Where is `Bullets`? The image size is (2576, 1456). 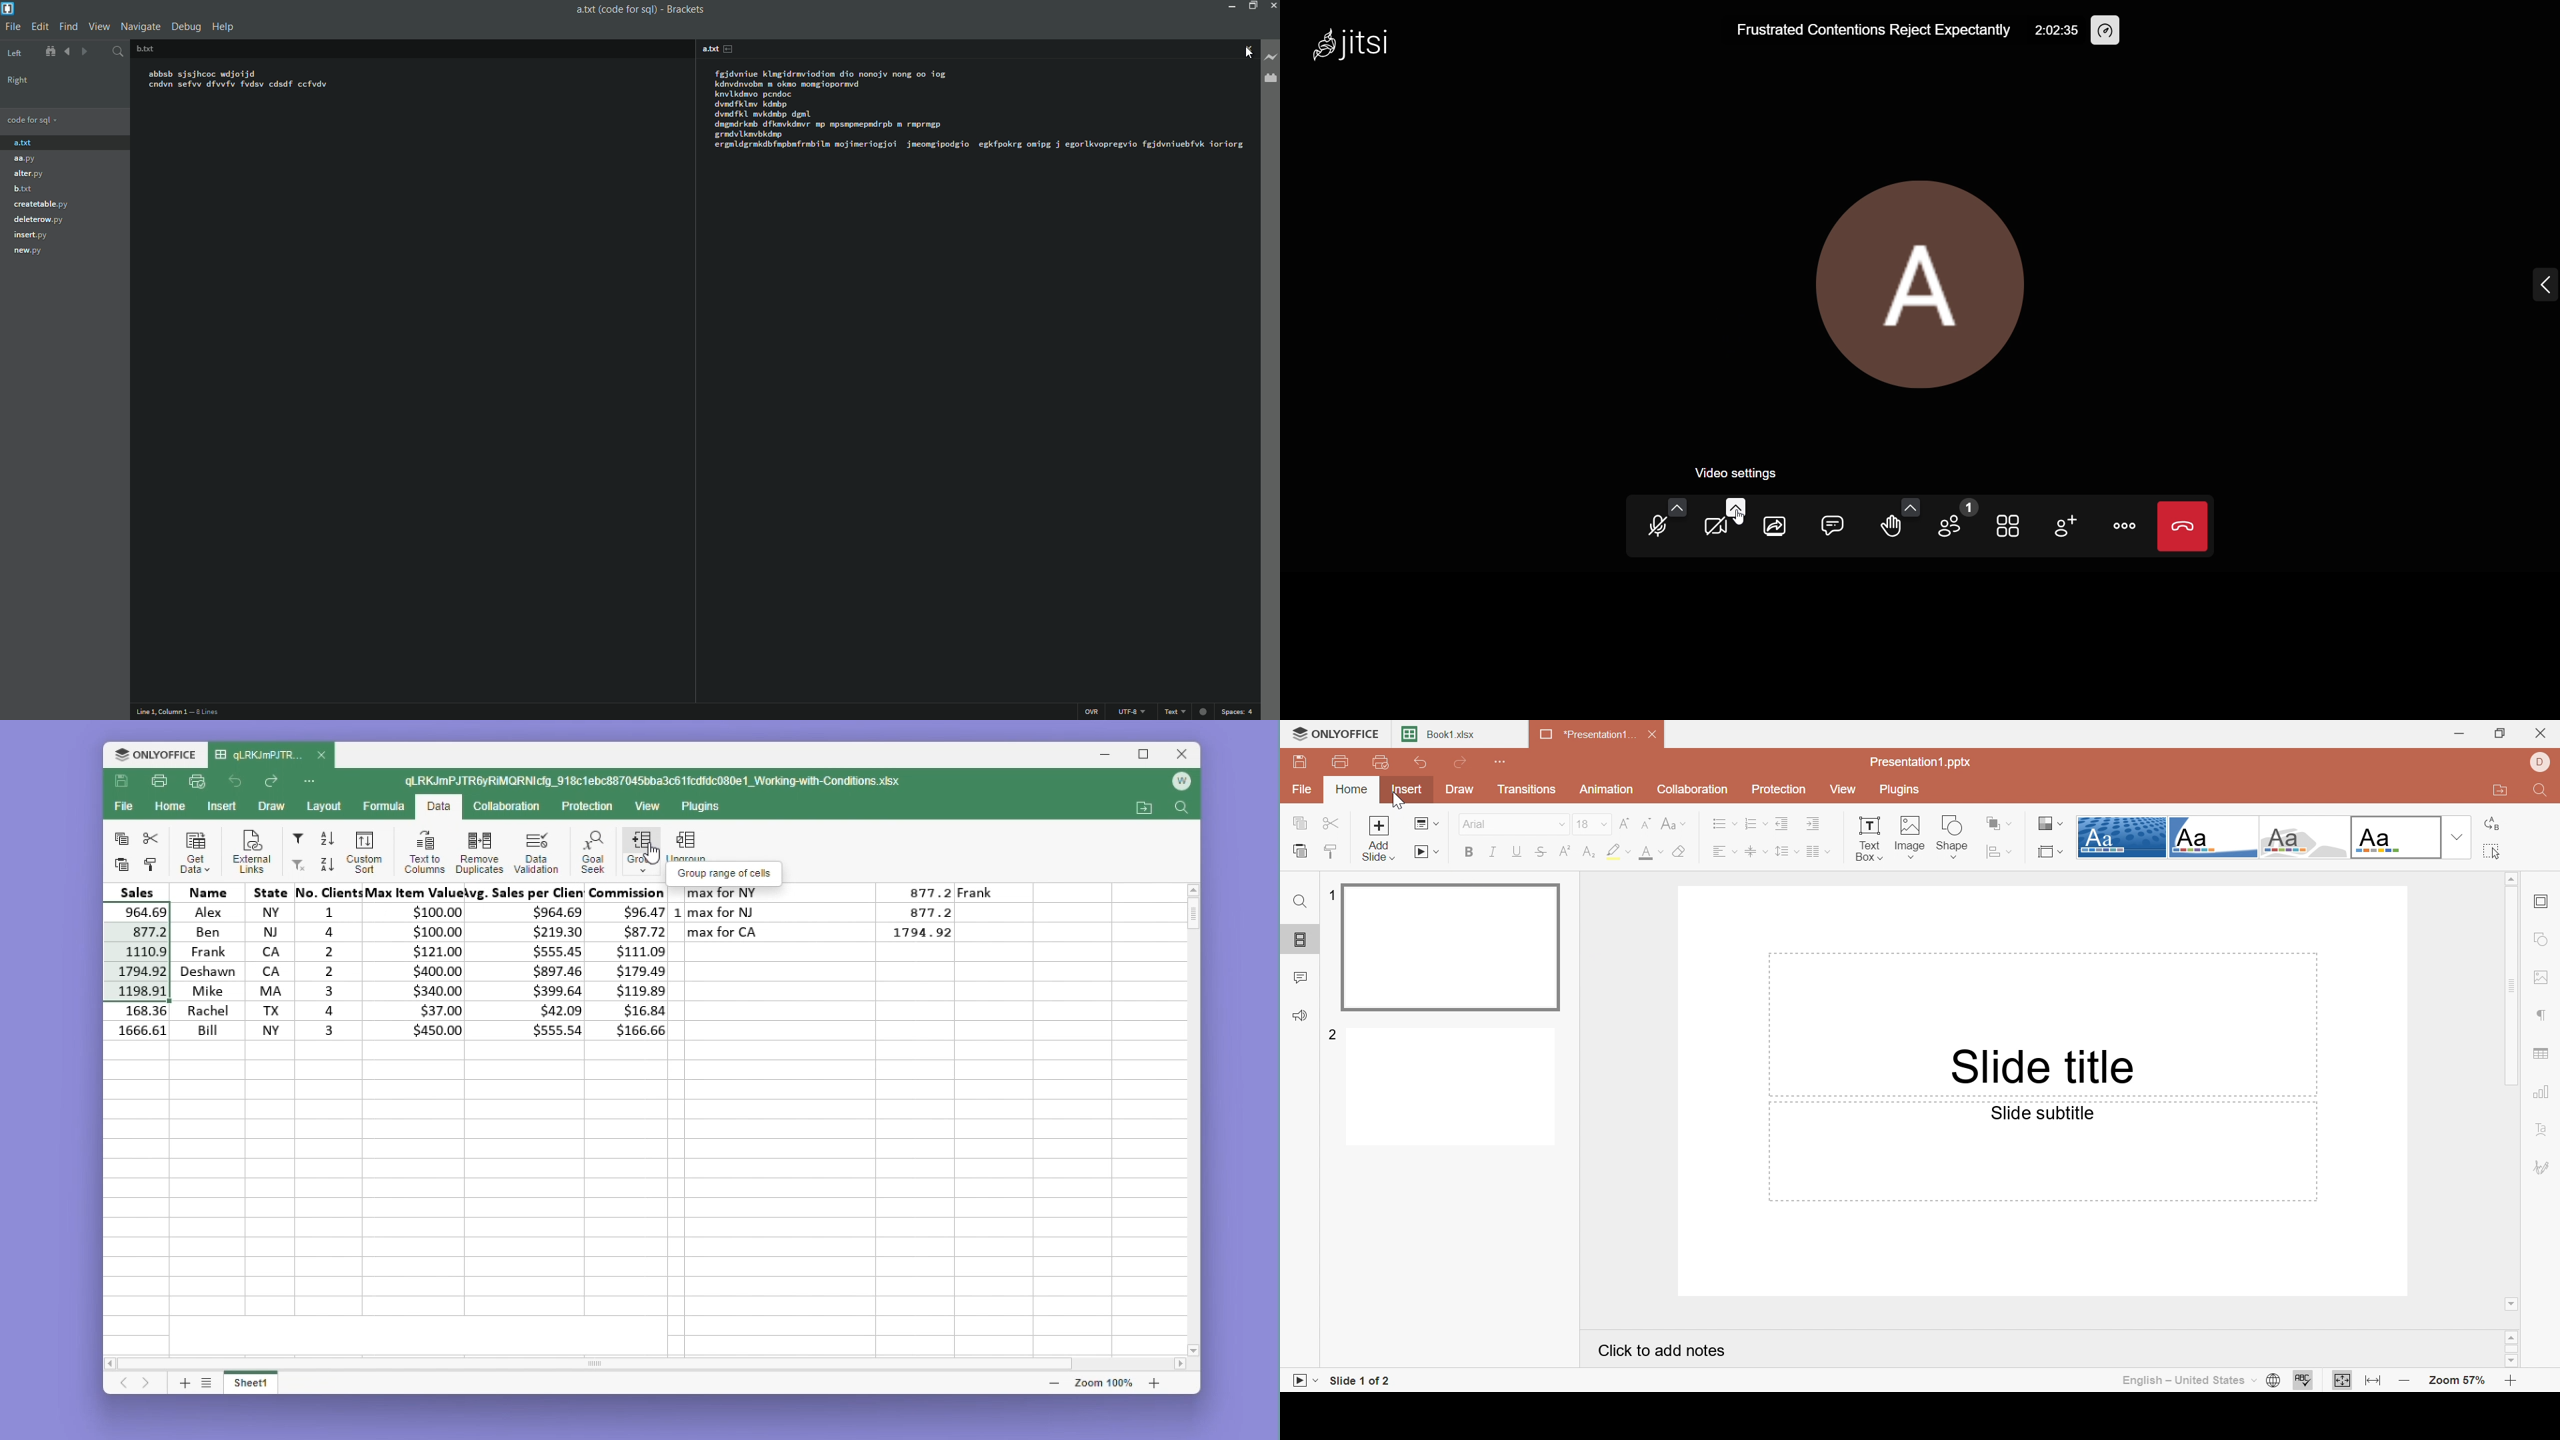
Bullets is located at coordinates (1722, 823).